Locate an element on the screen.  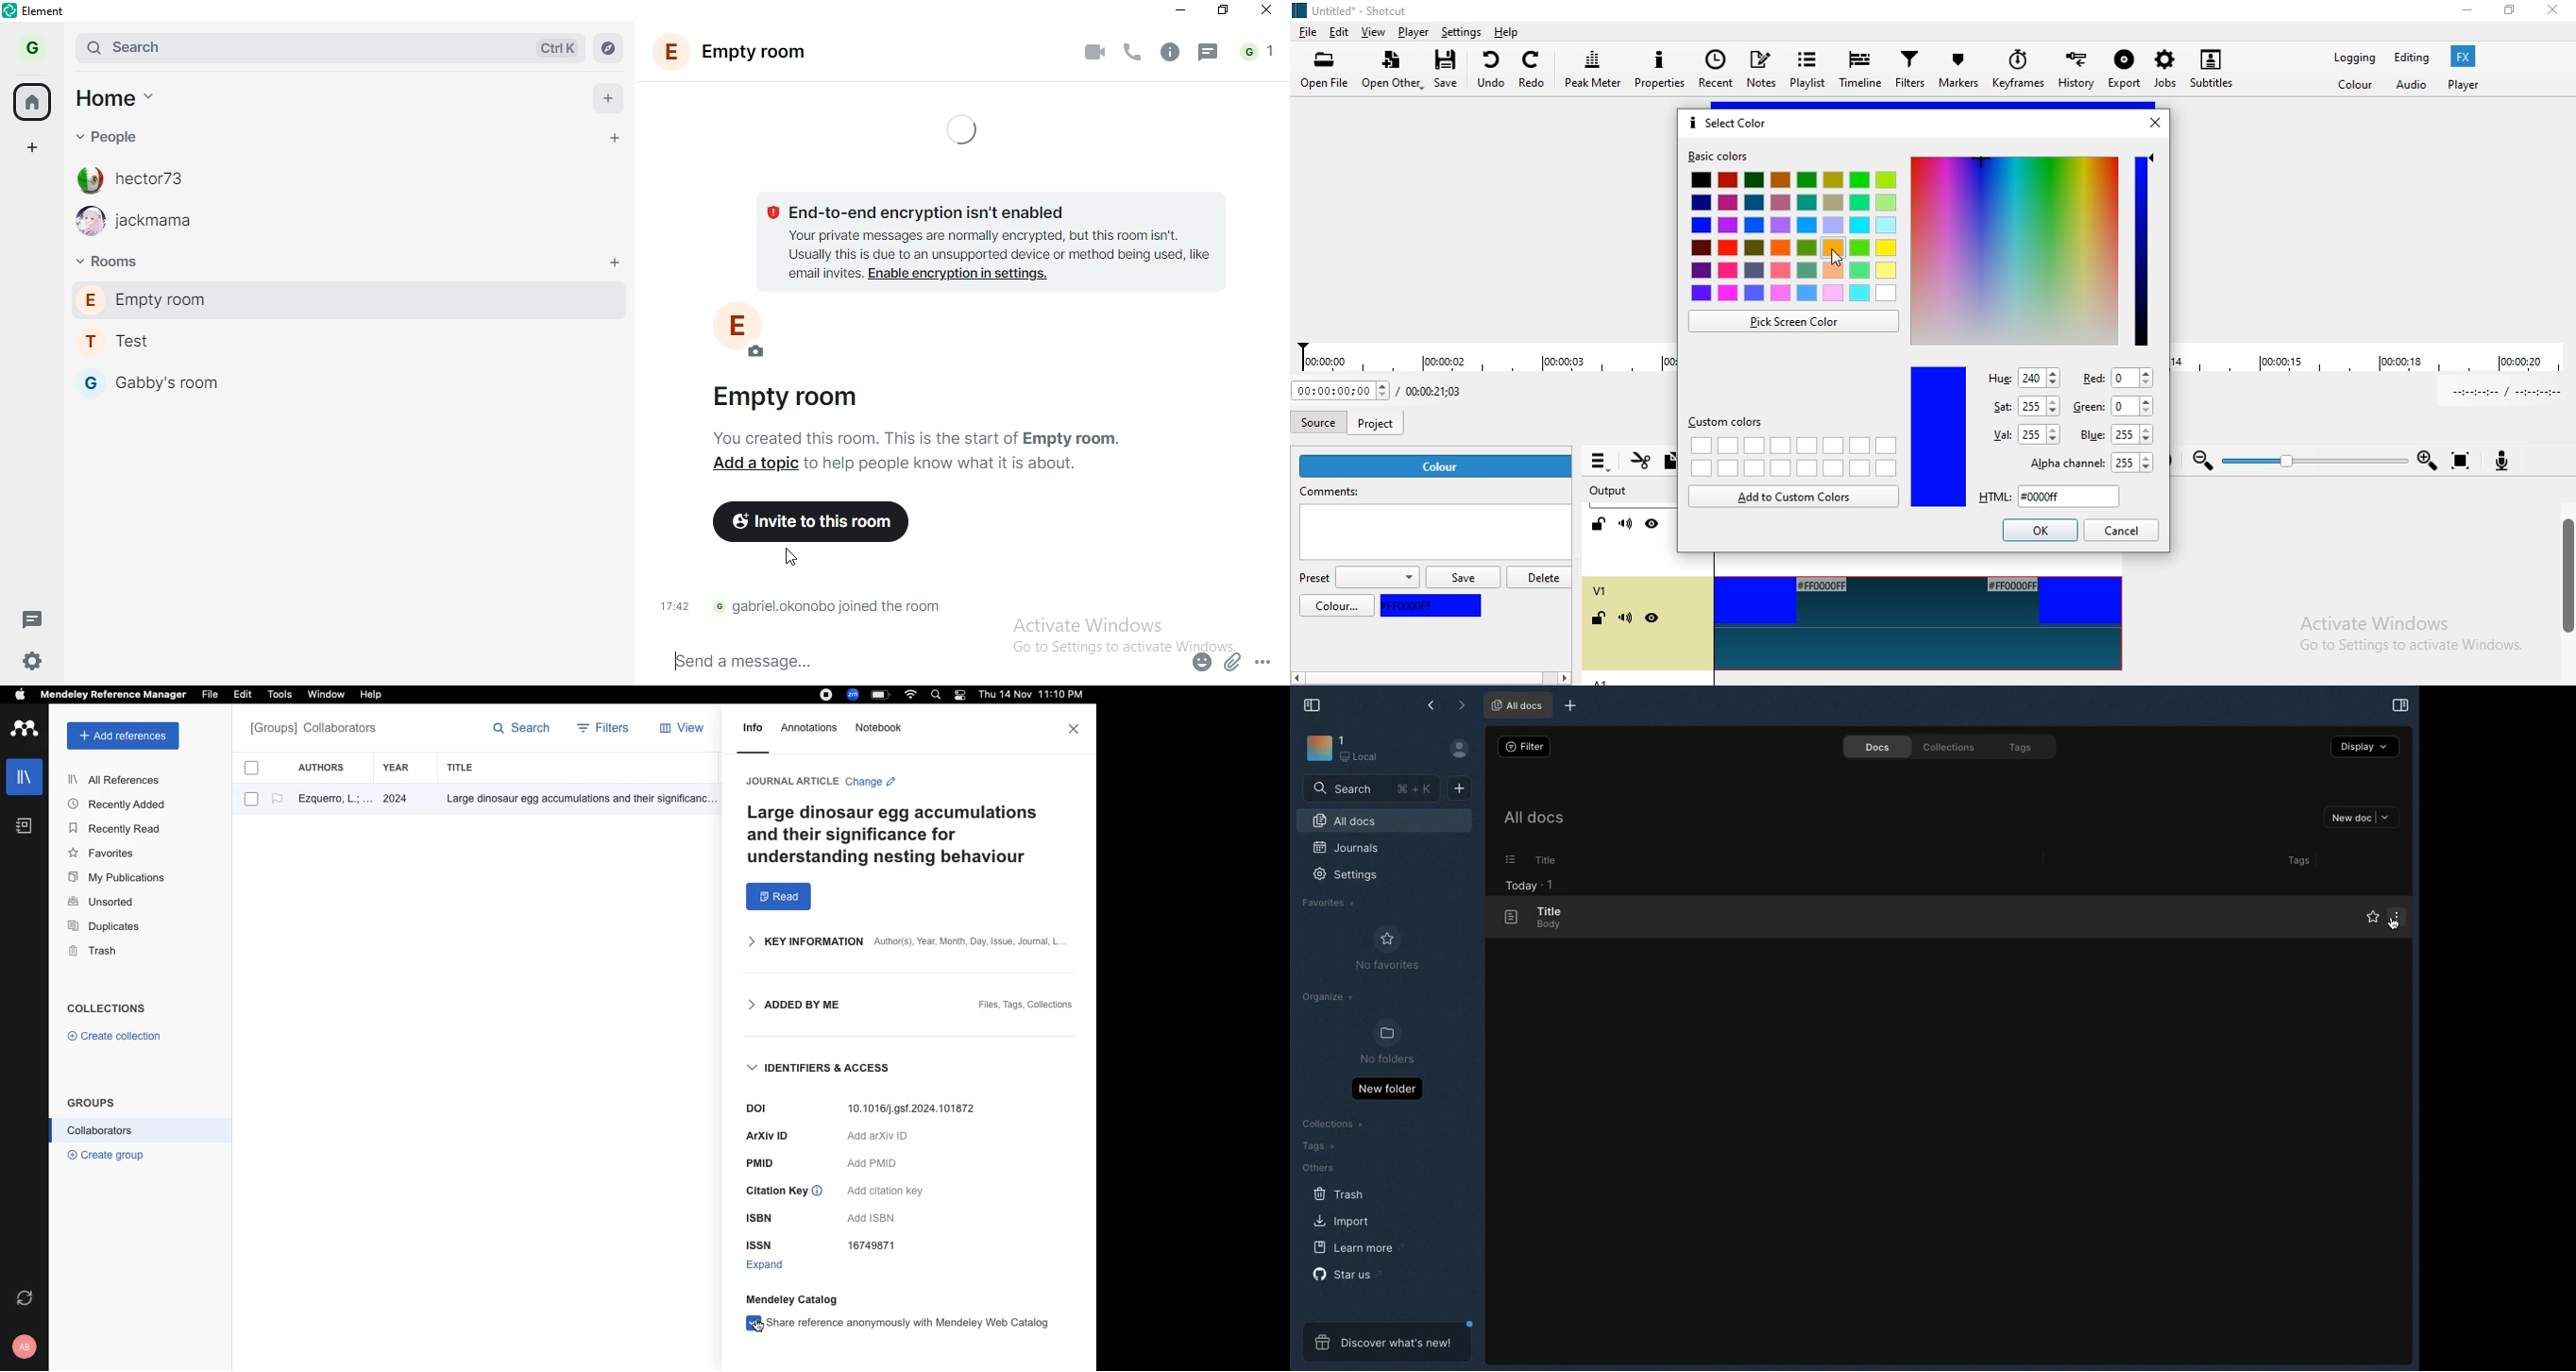
Tools is located at coordinates (280, 695).